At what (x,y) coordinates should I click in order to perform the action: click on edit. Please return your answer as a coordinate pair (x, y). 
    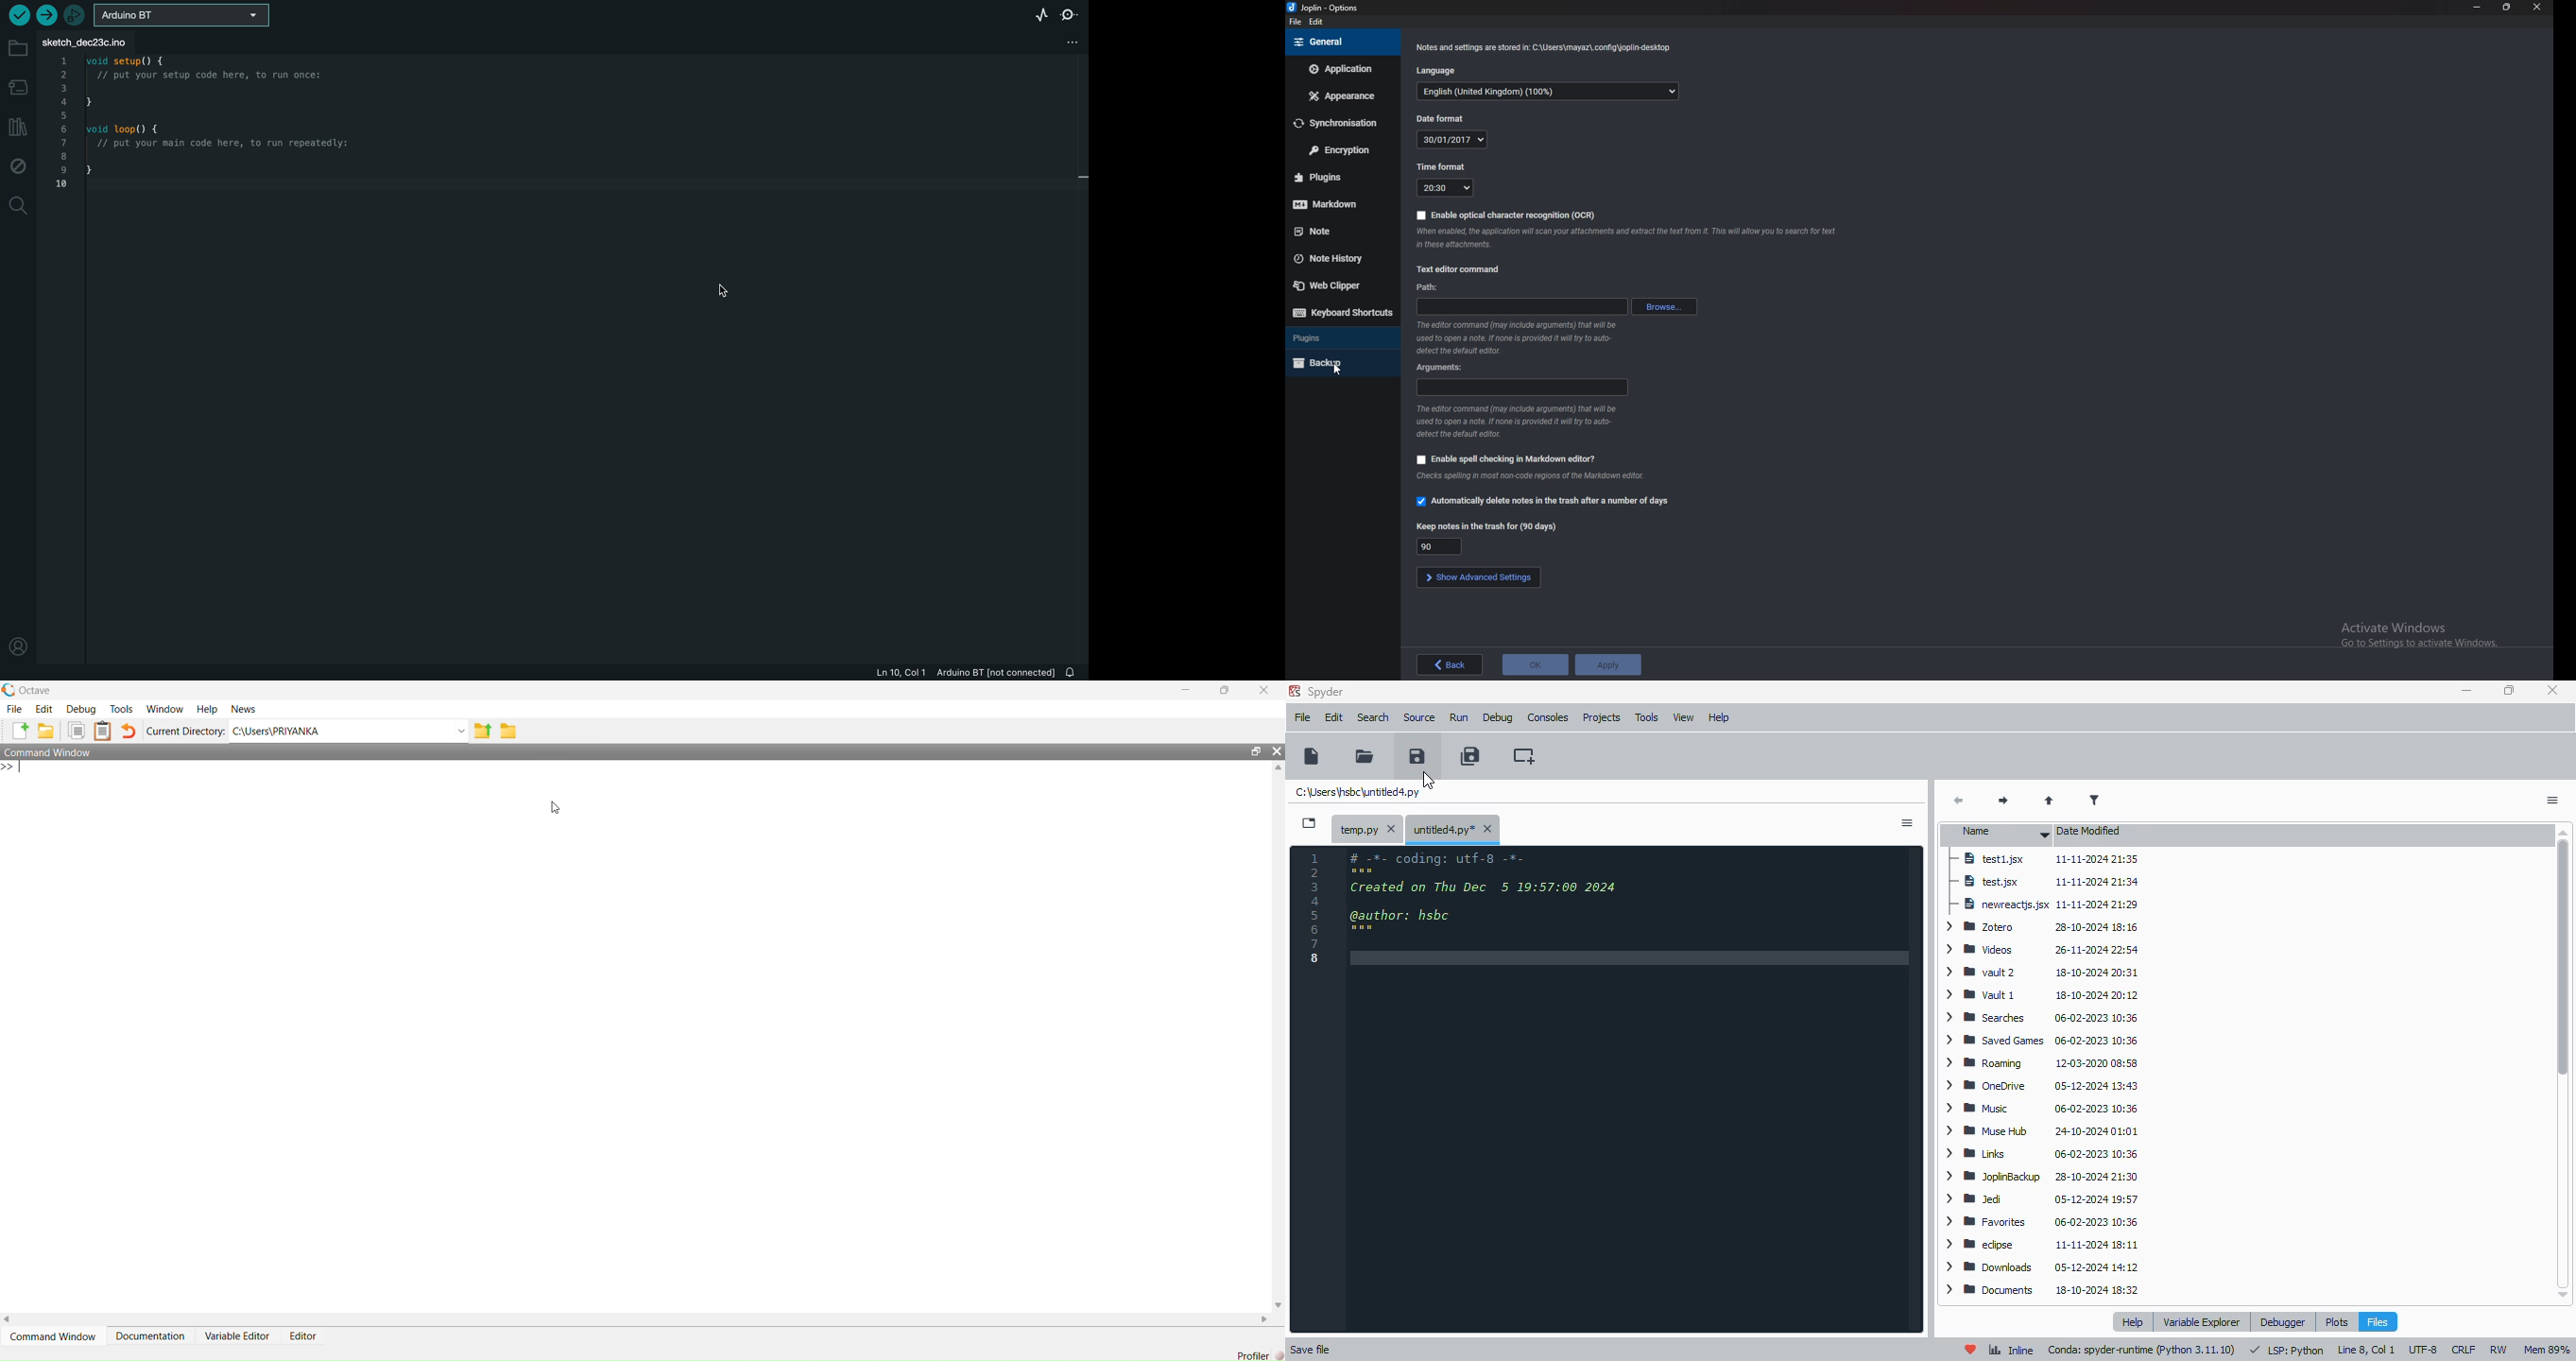
    Looking at the image, I should click on (1318, 24).